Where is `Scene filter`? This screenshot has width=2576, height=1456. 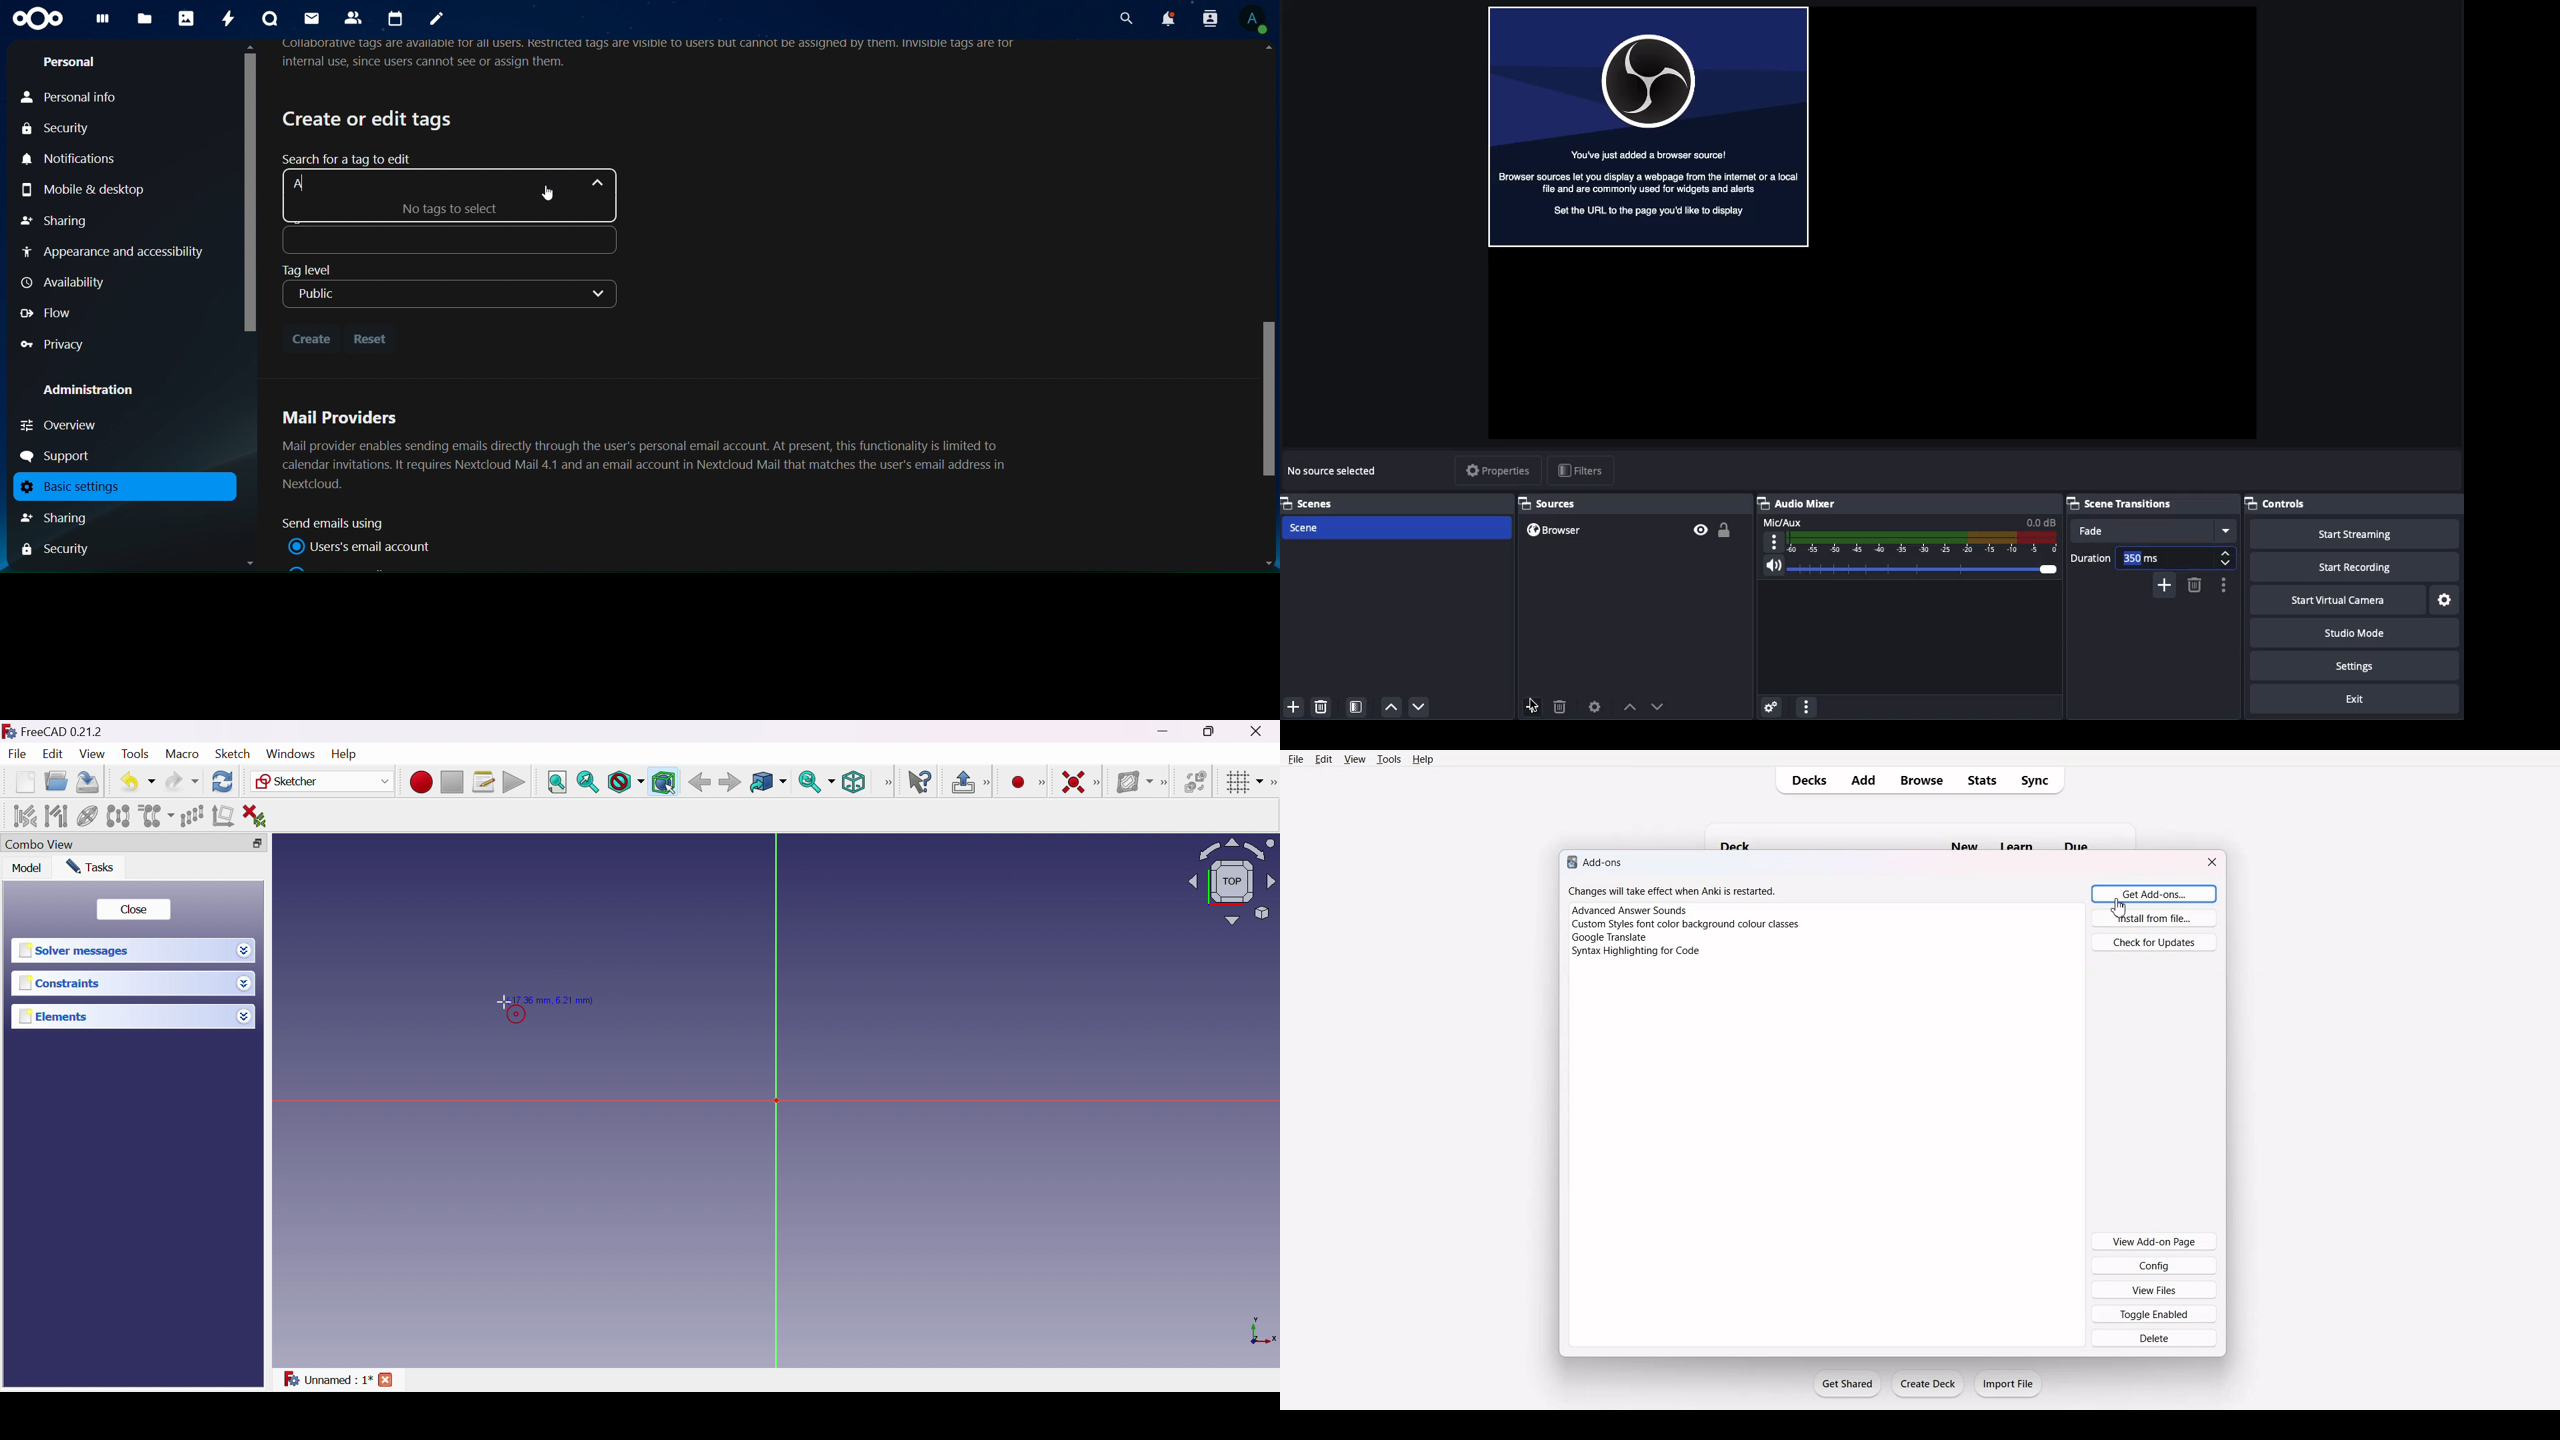 Scene filter is located at coordinates (1357, 707).